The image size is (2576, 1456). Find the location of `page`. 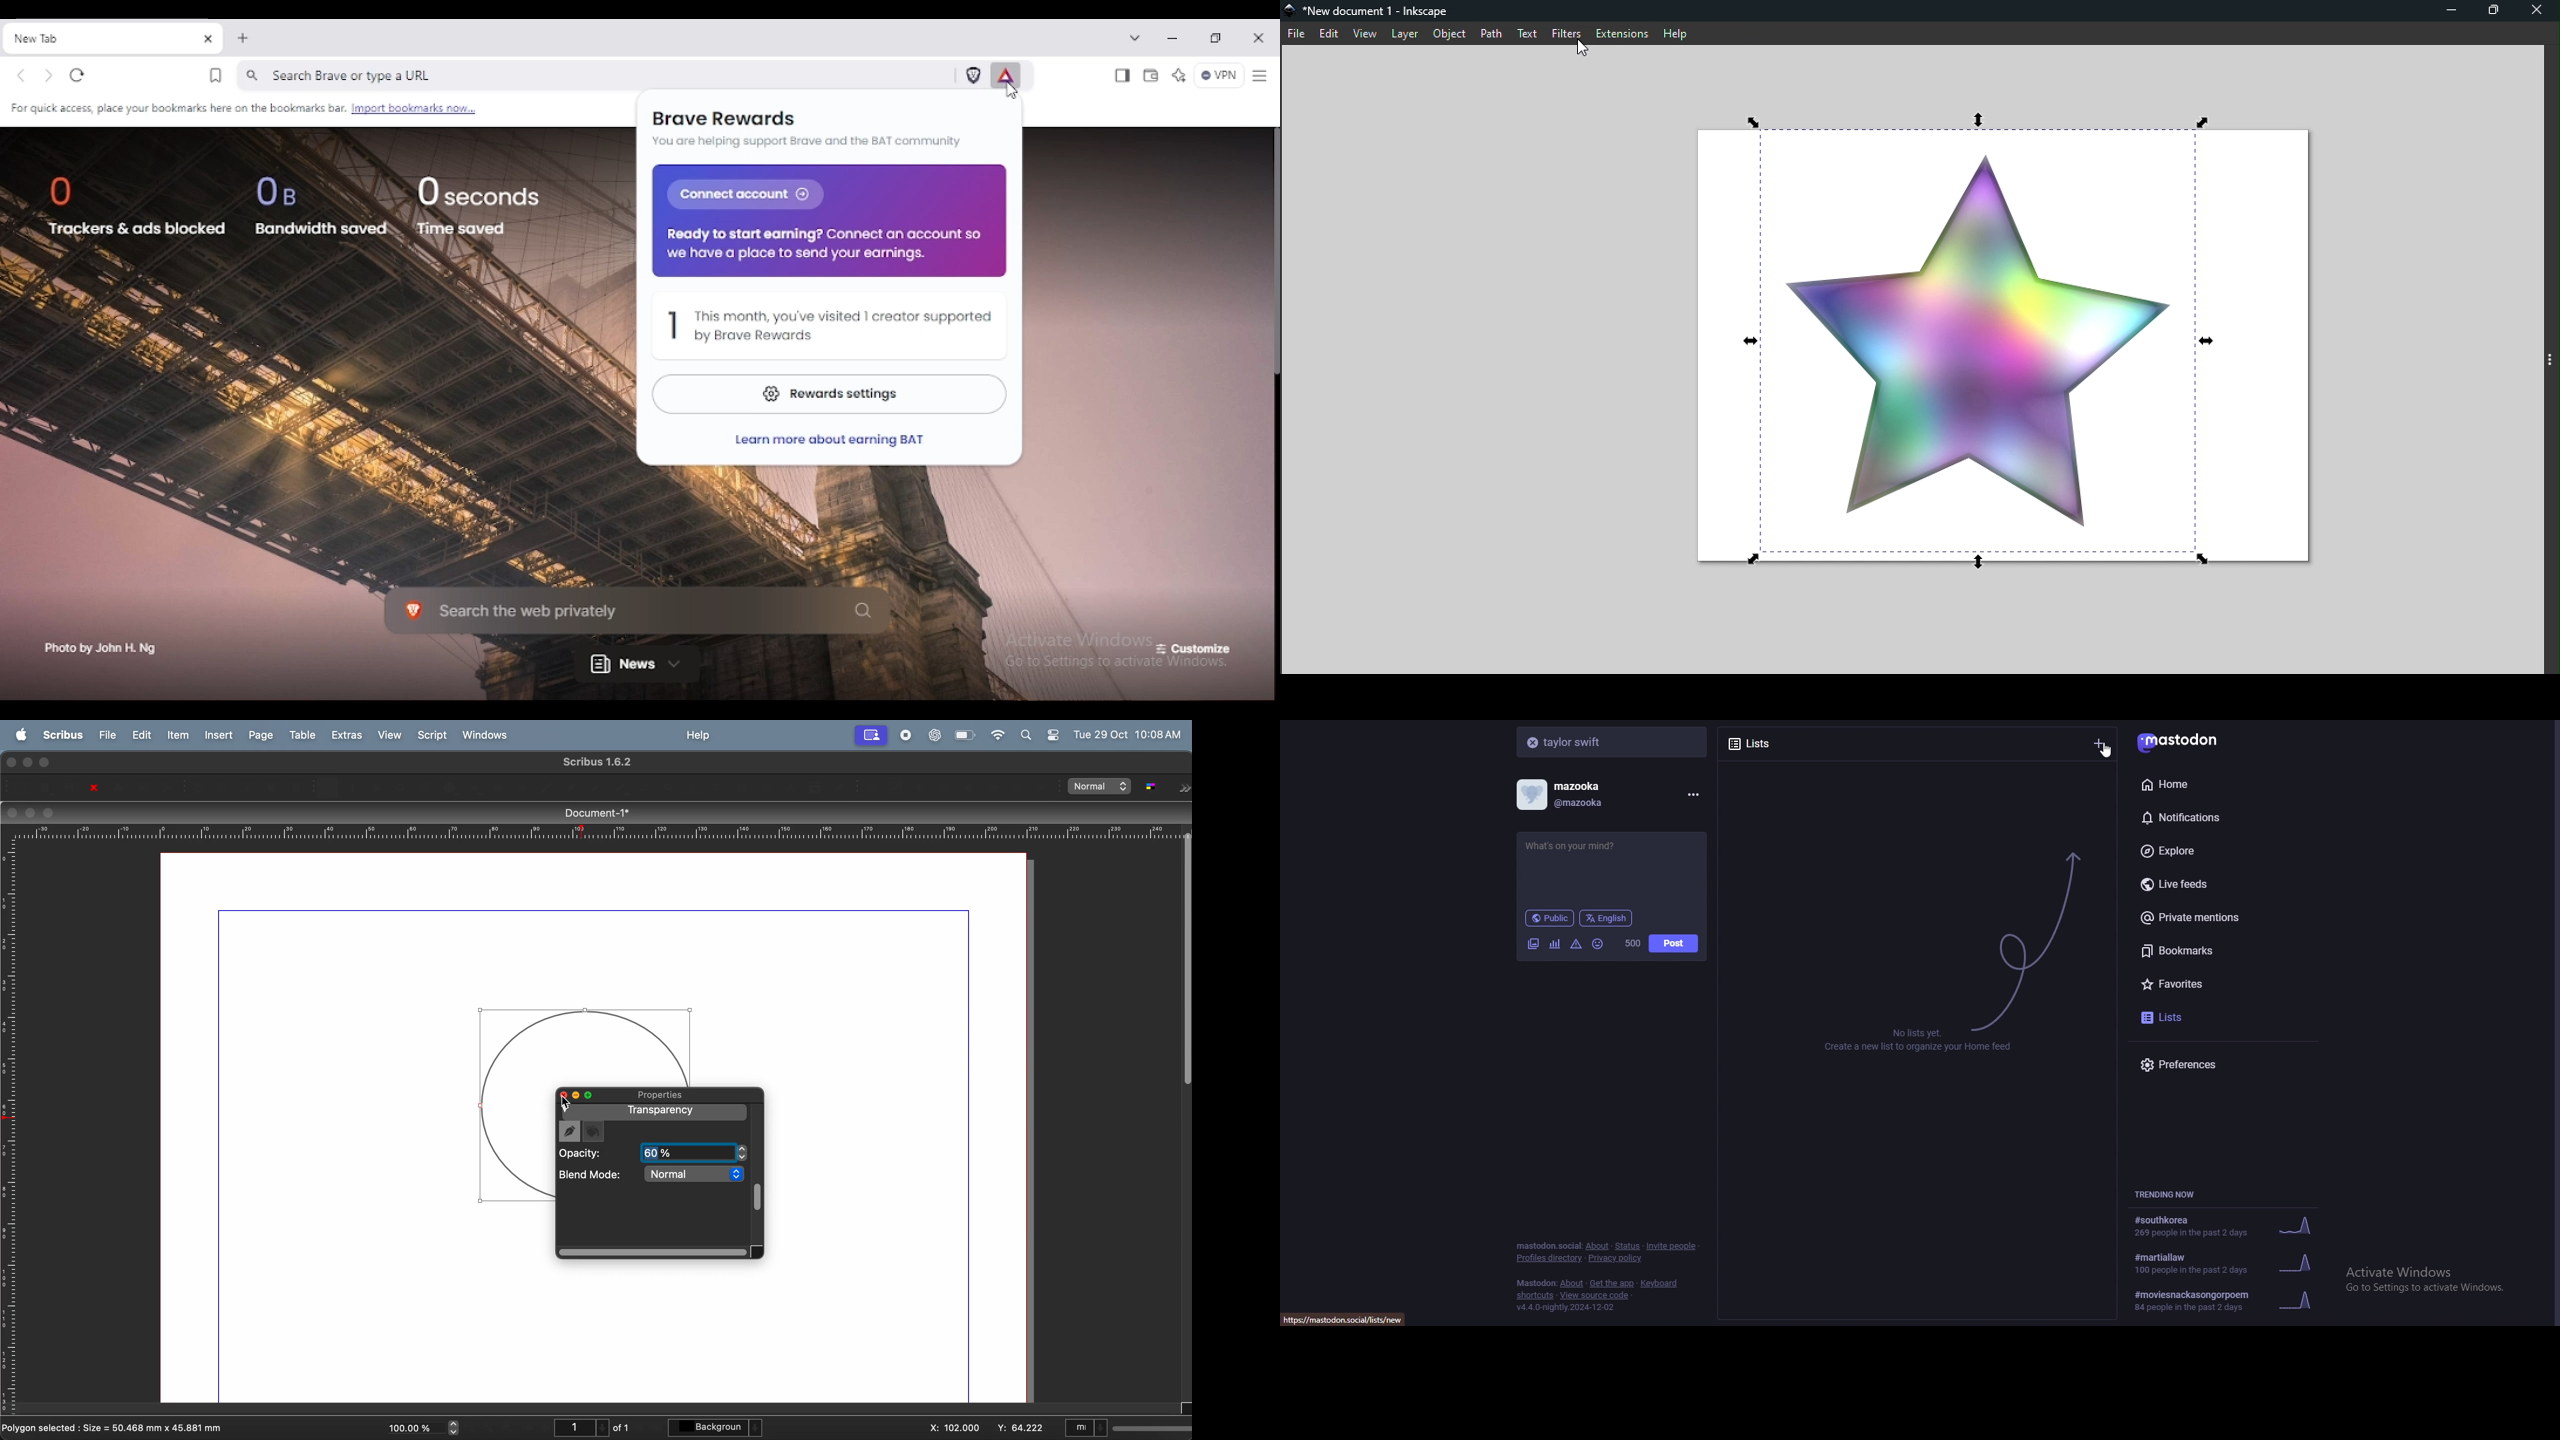

page is located at coordinates (260, 735).